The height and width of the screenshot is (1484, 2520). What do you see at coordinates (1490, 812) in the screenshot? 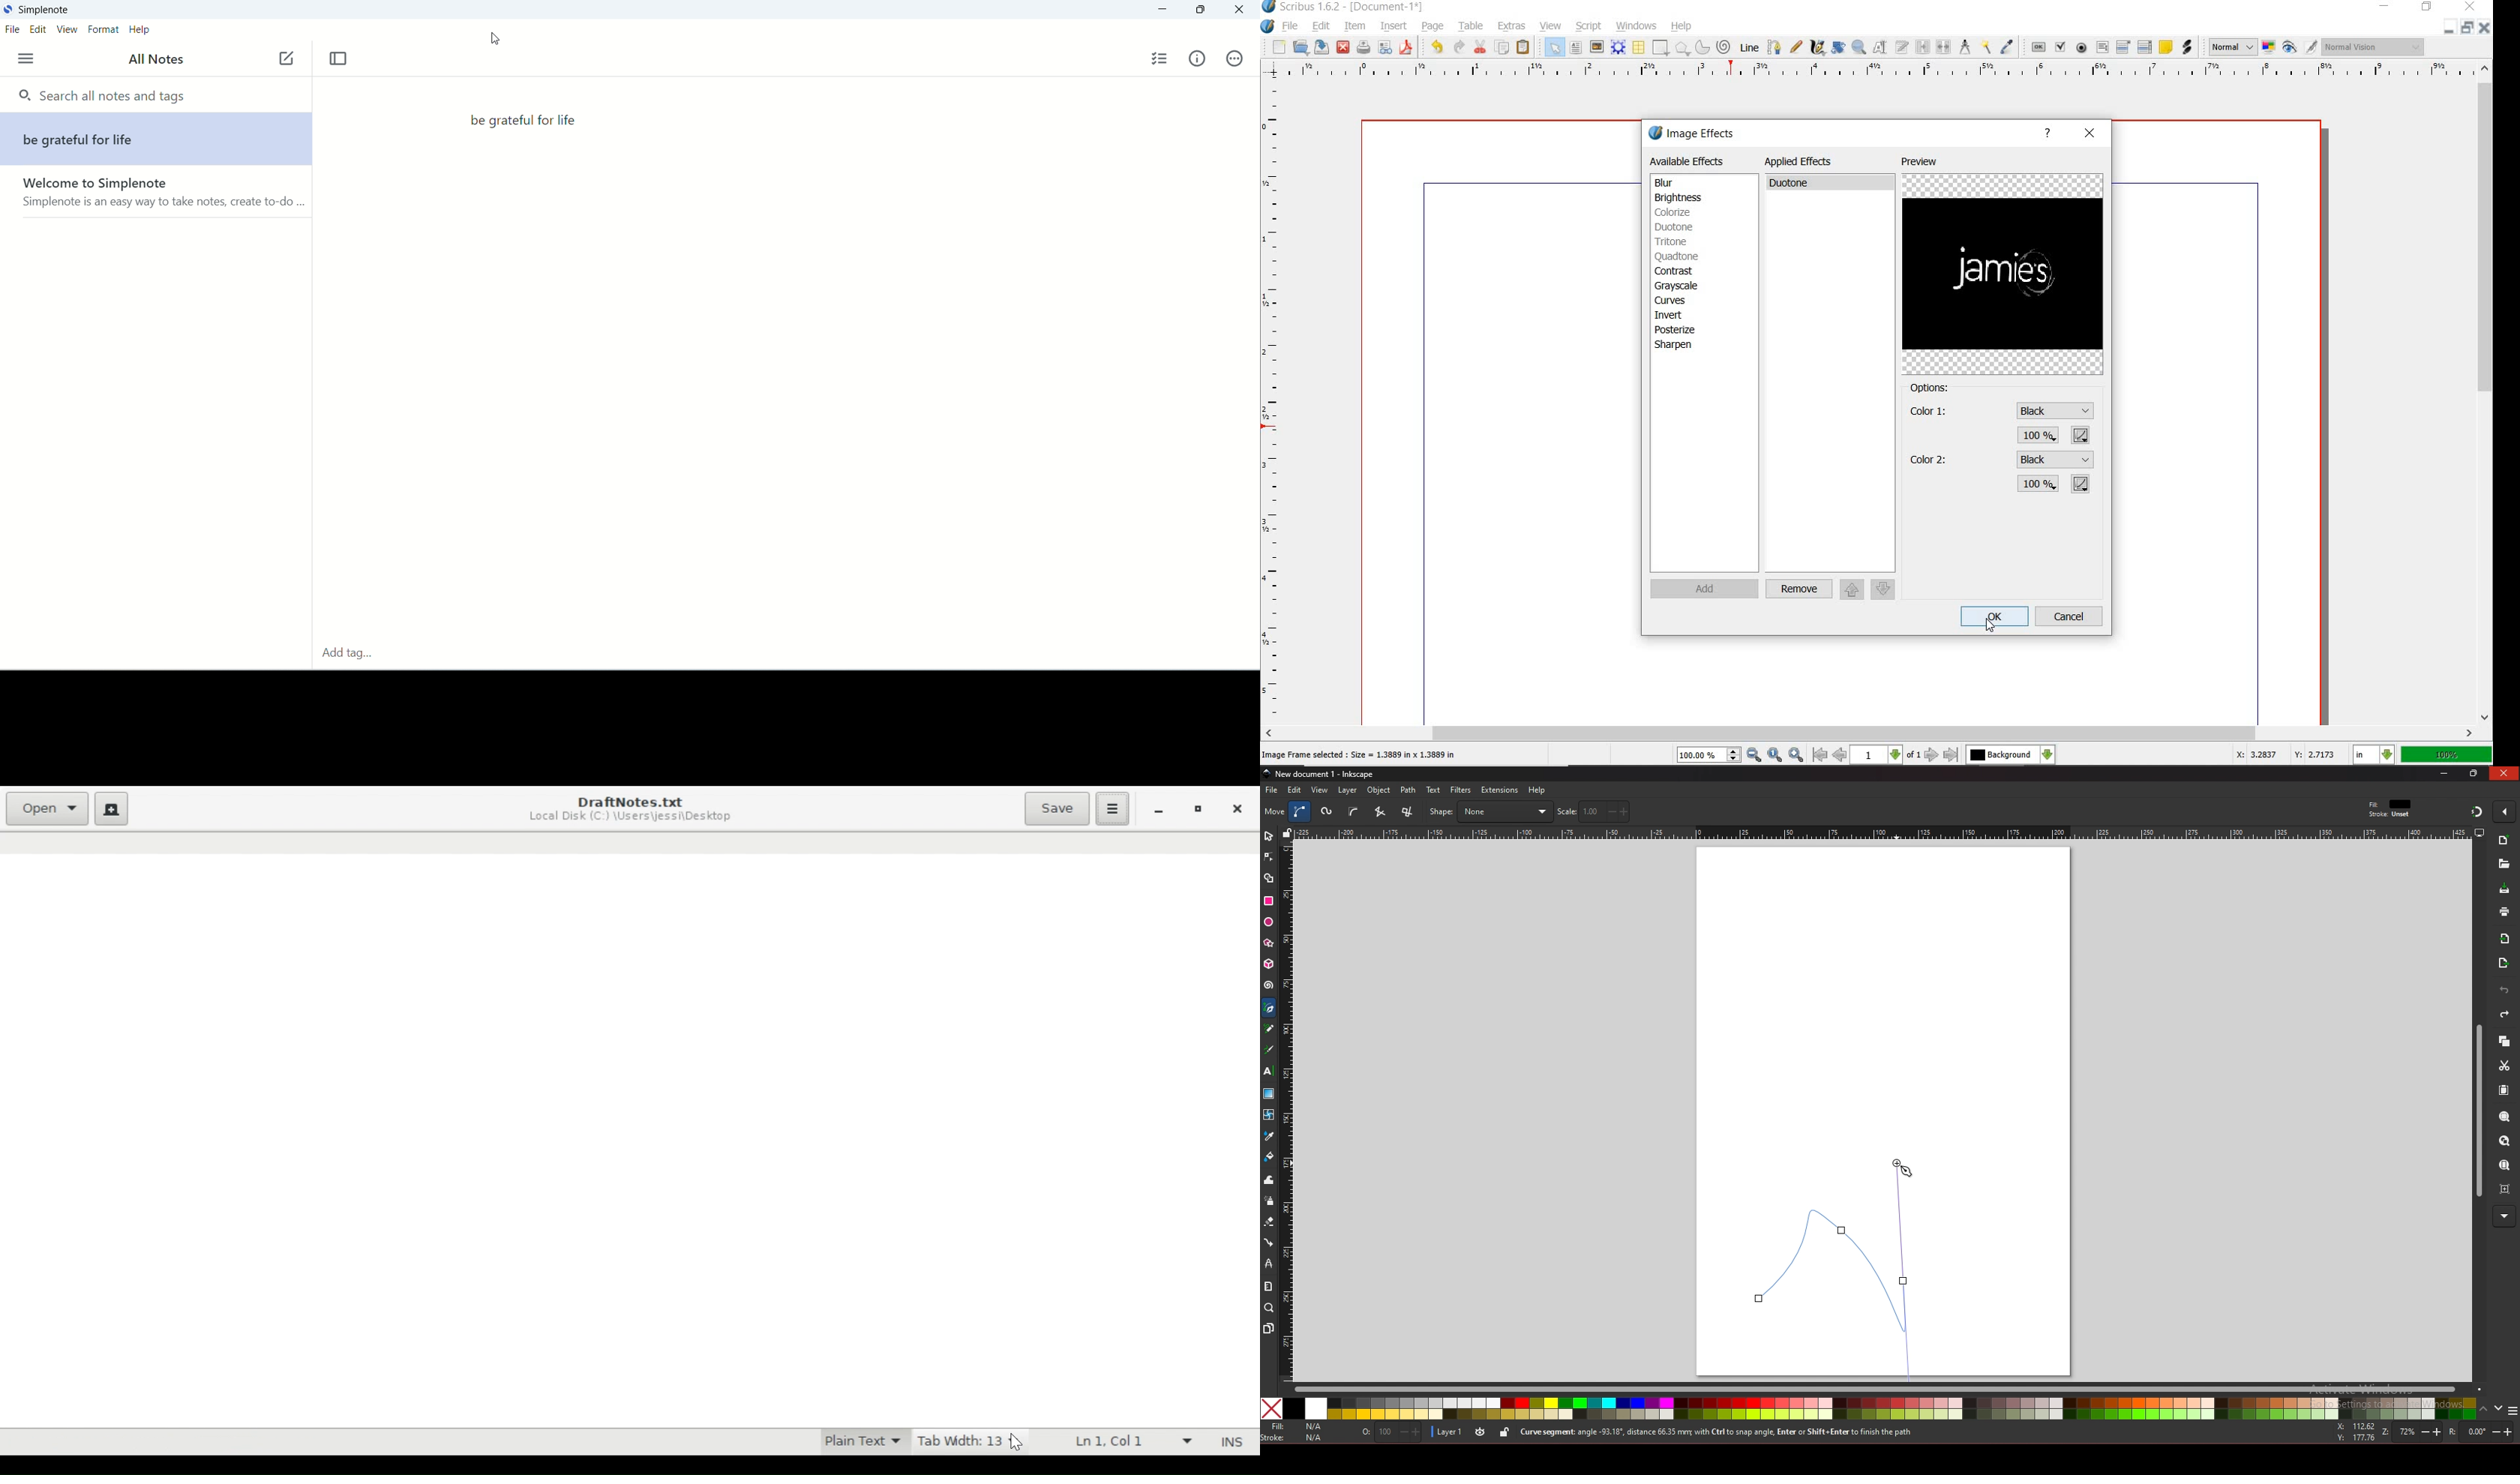
I see `shape` at bounding box center [1490, 812].